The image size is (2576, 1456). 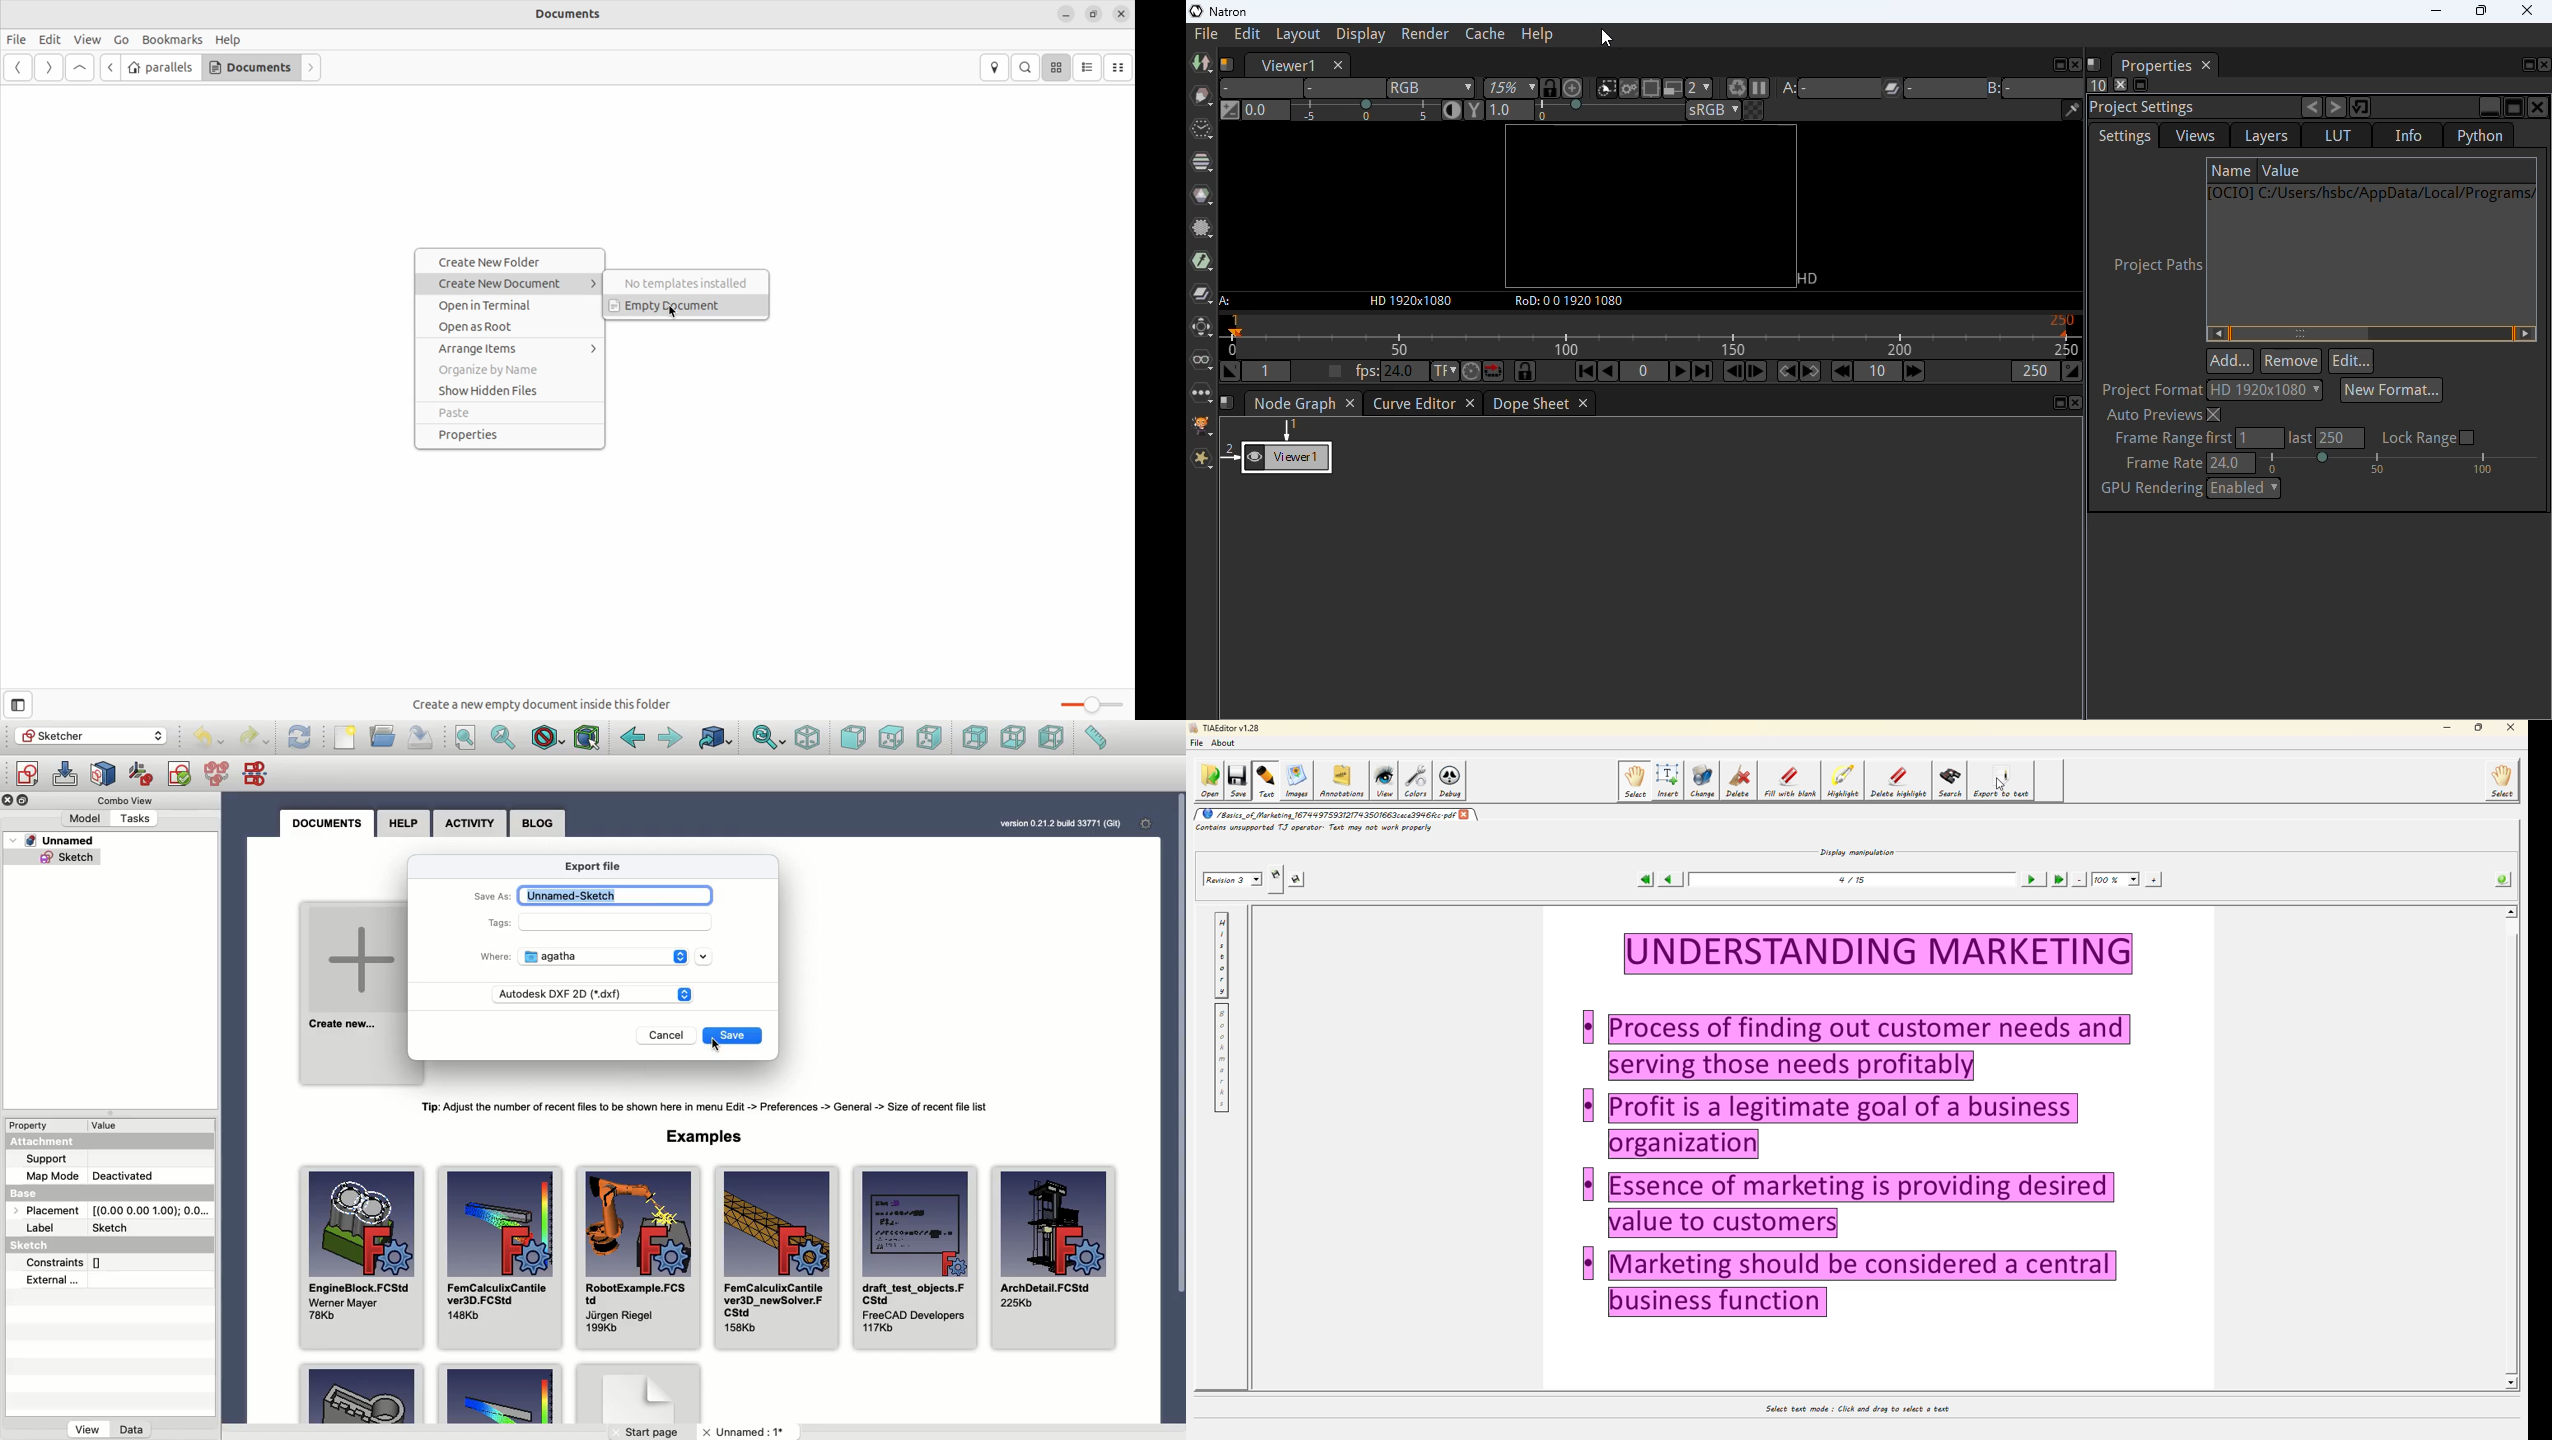 What do you see at coordinates (171, 40) in the screenshot?
I see `bookmarks` at bounding box center [171, 40].